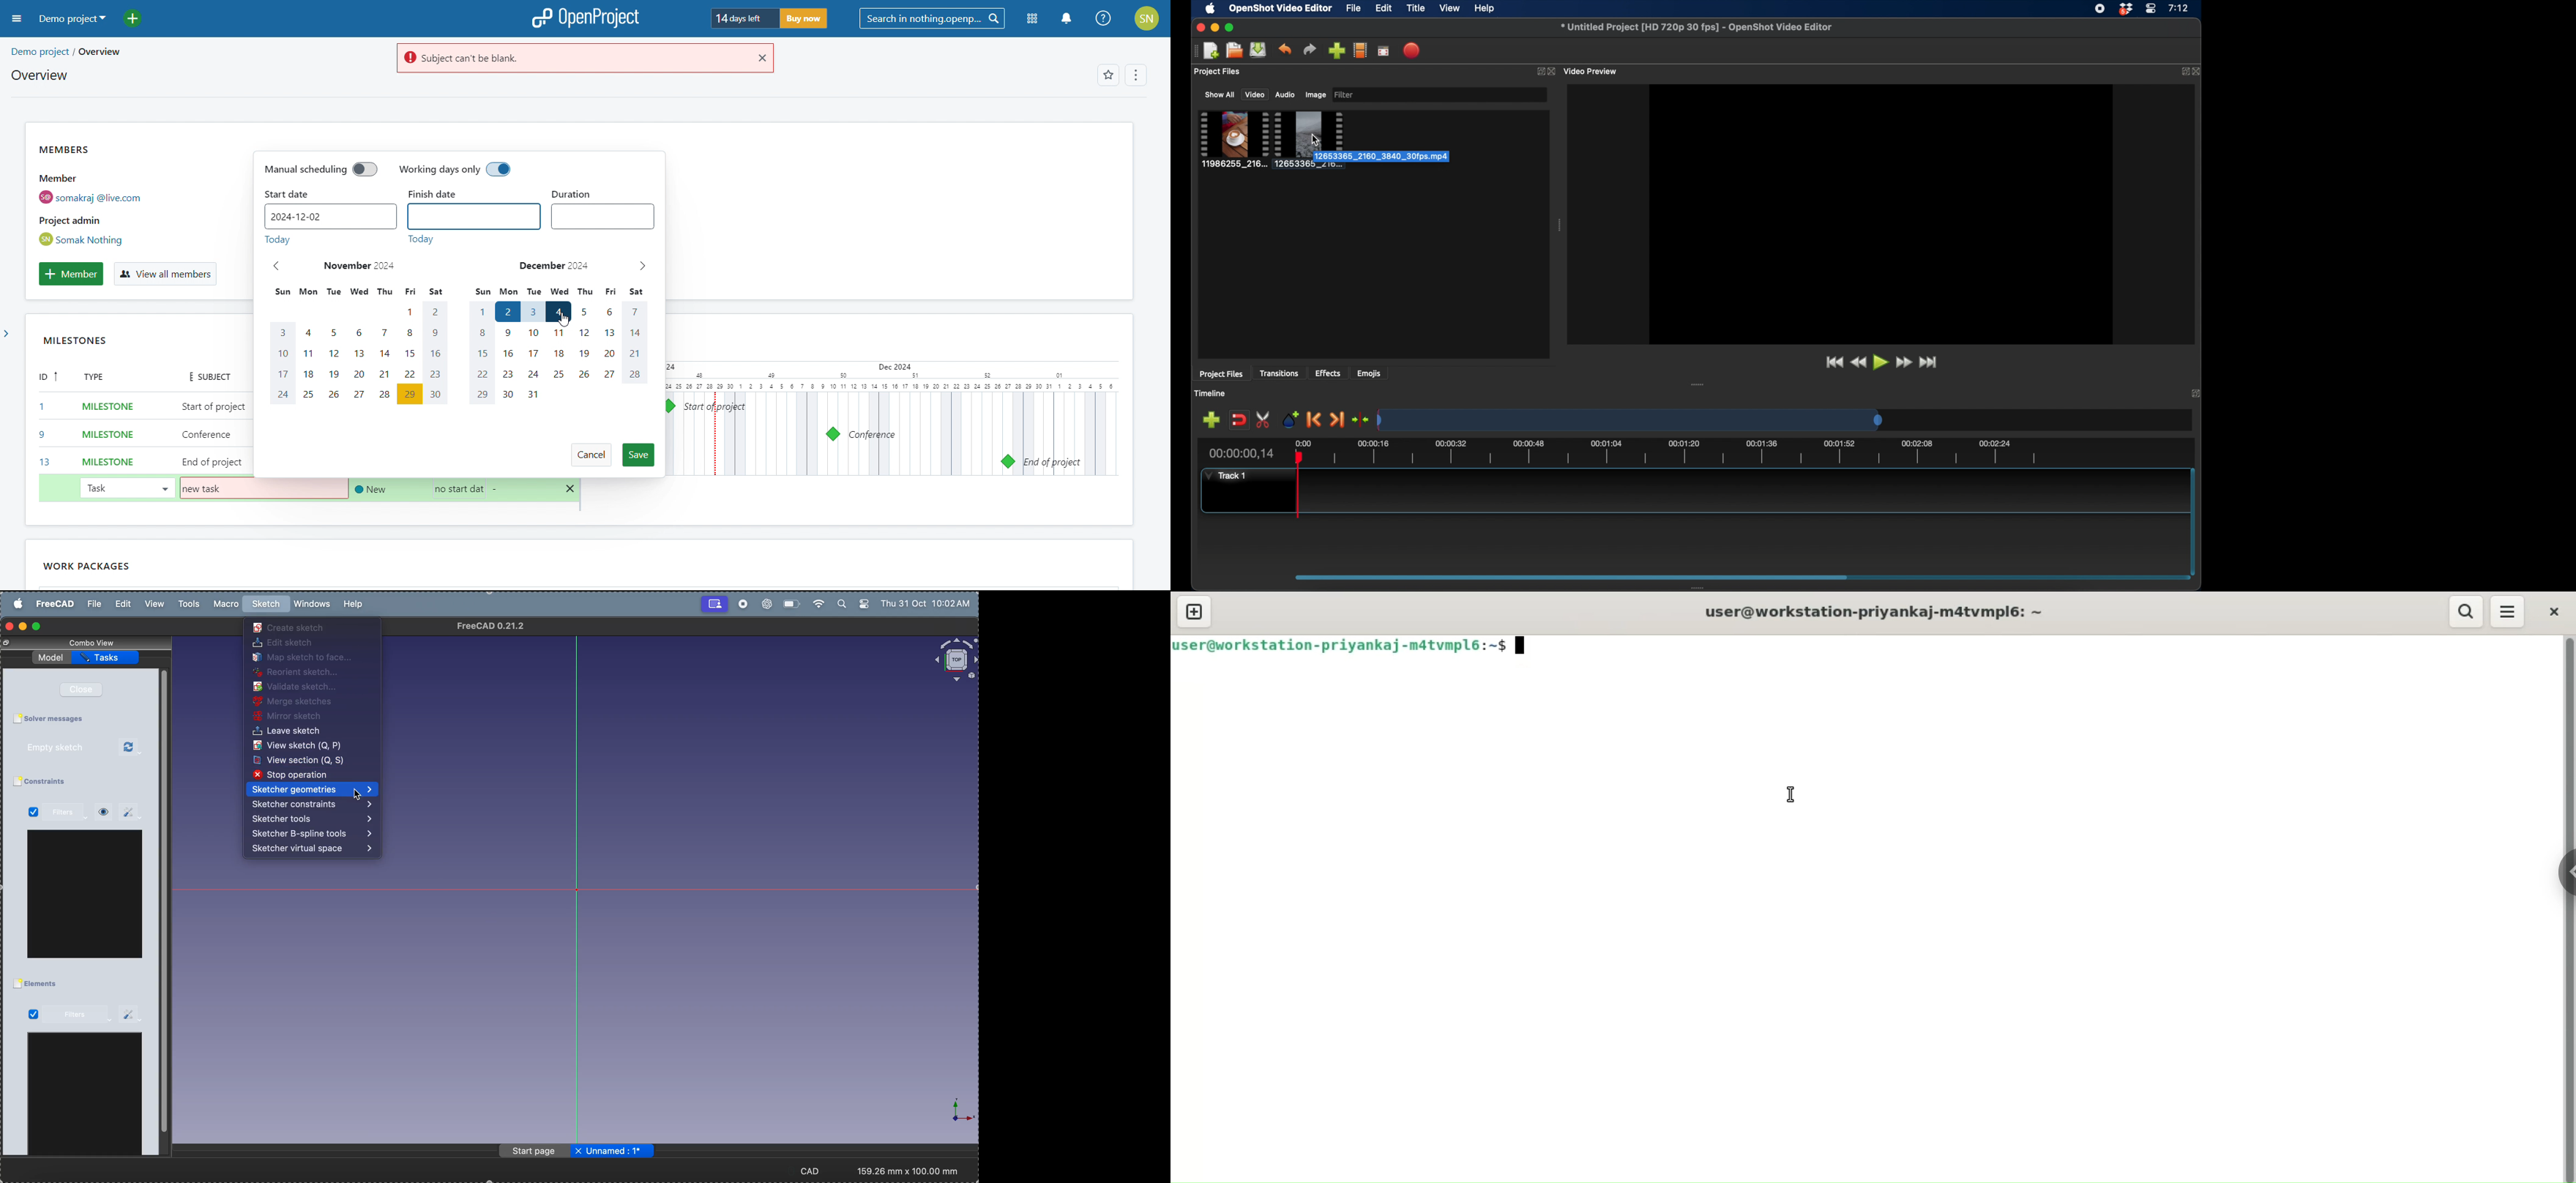 This screenshot has width=2576, height=1204. I want to click on new tab, so click(1193, 611).